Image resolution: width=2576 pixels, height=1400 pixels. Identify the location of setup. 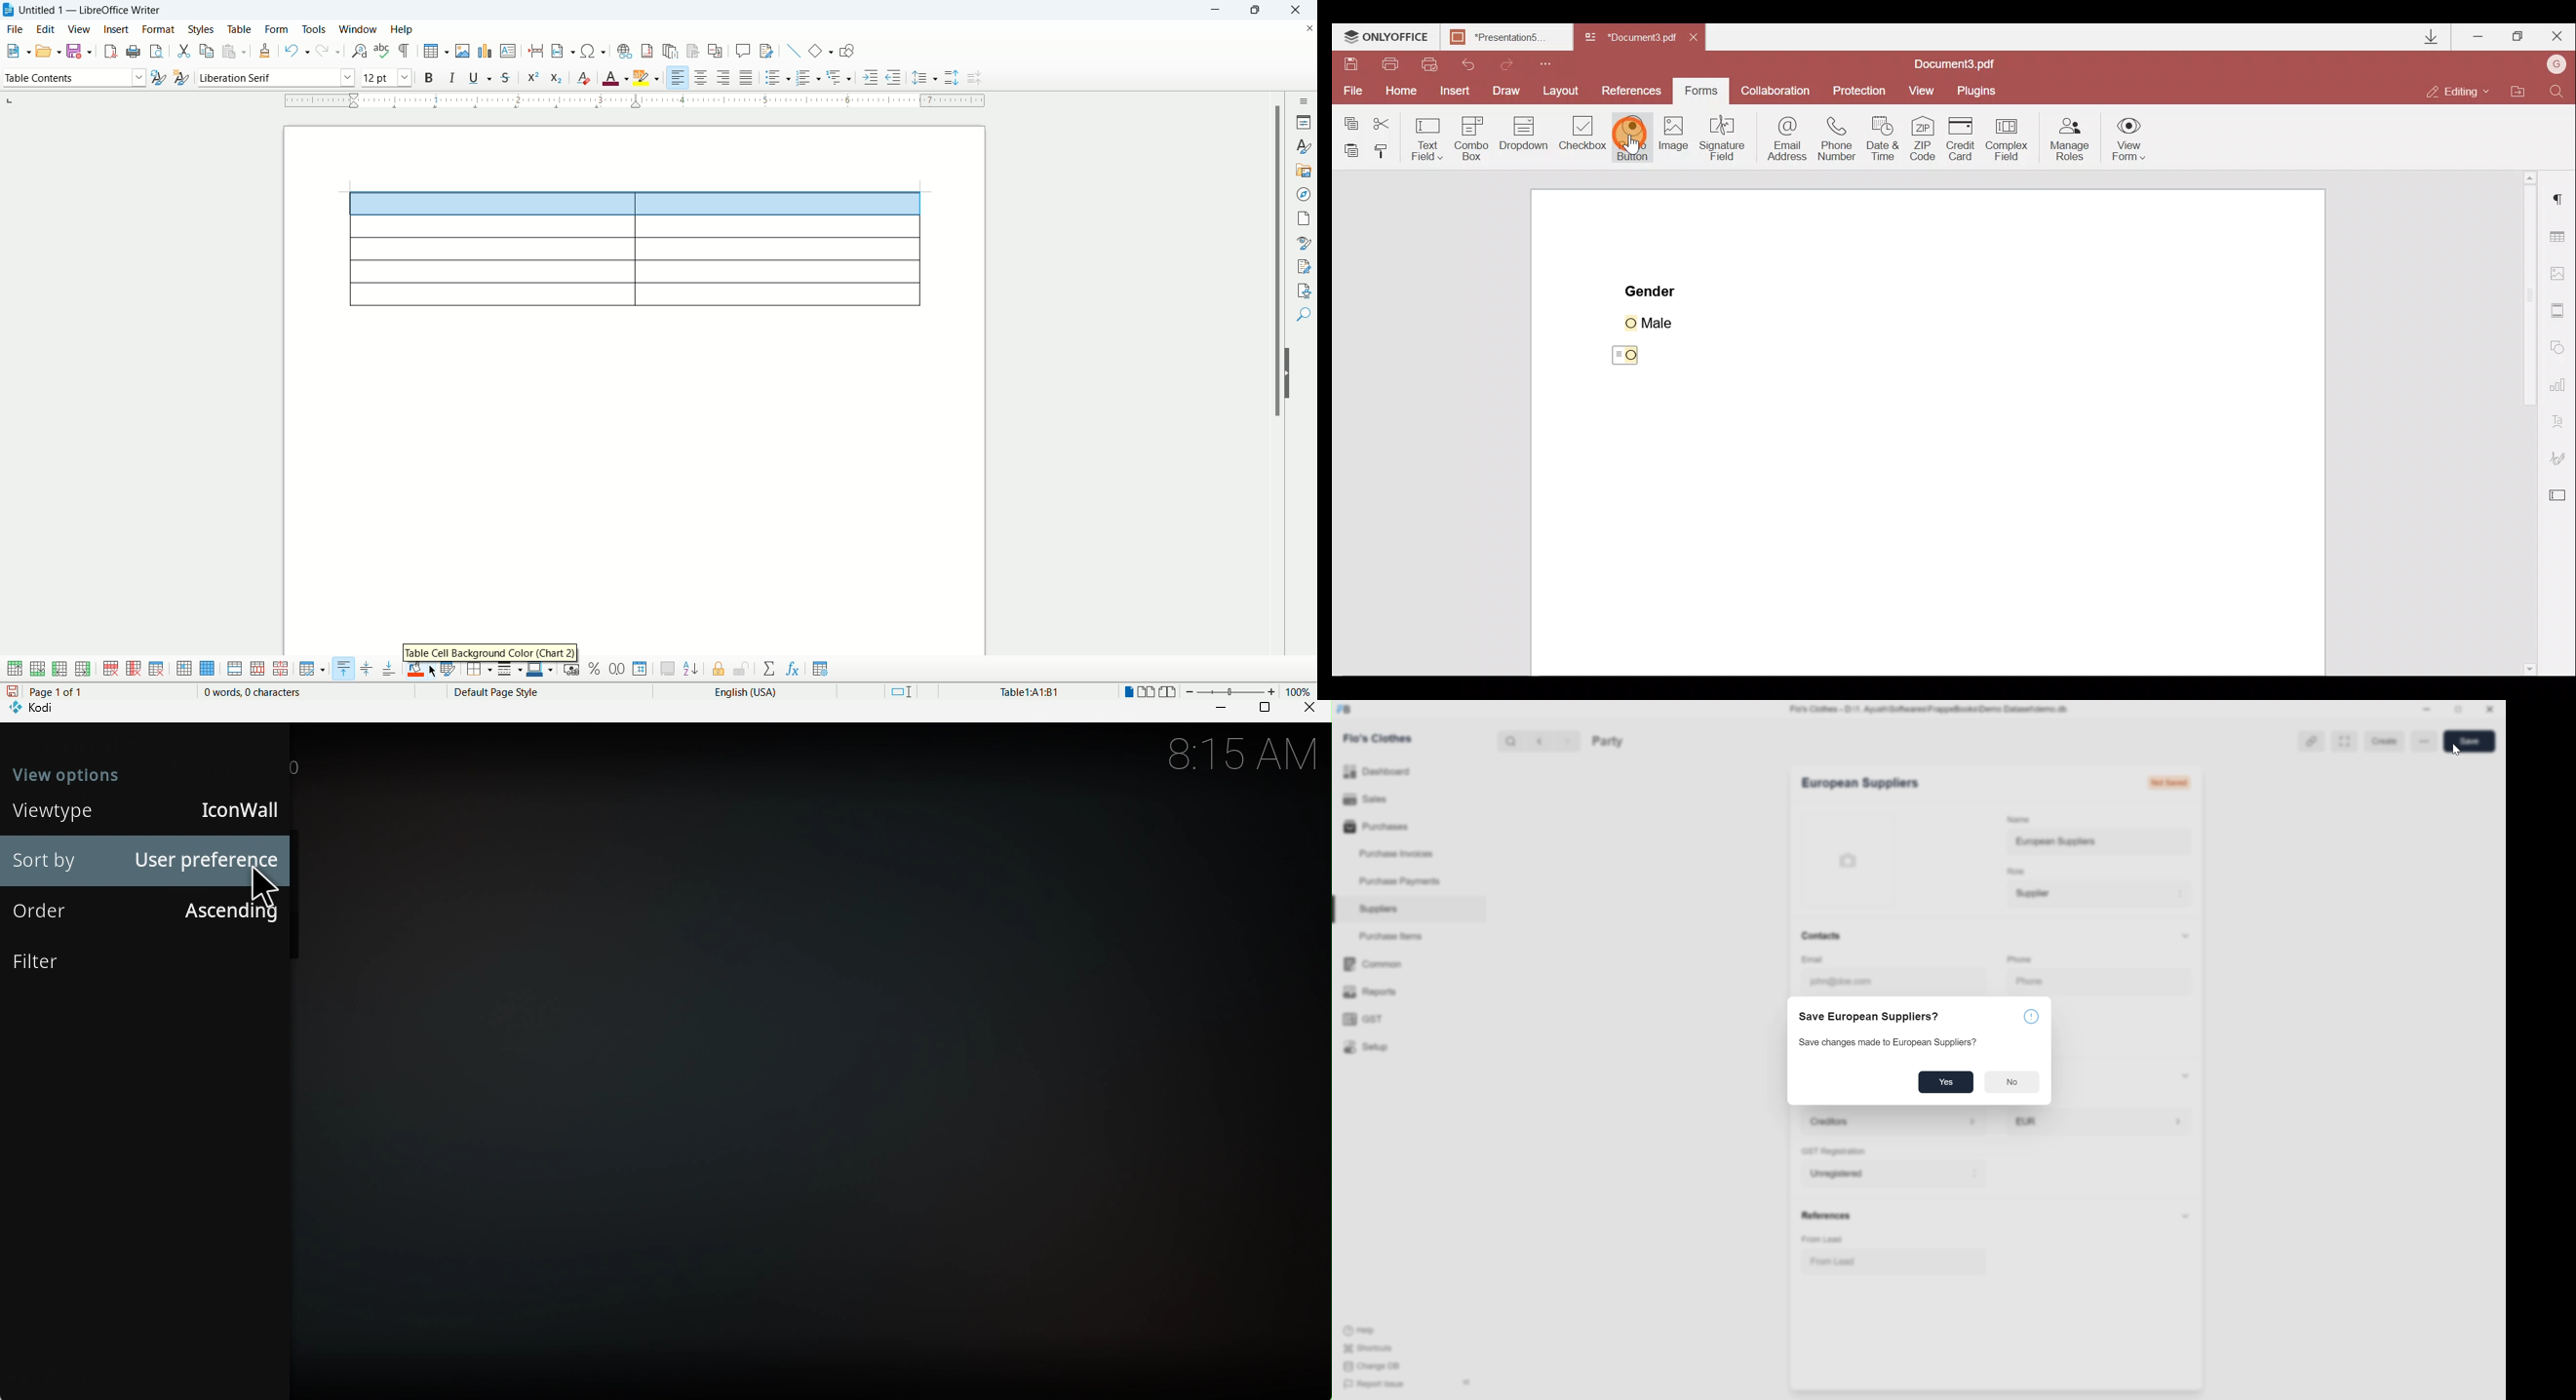
(1366, 1047).